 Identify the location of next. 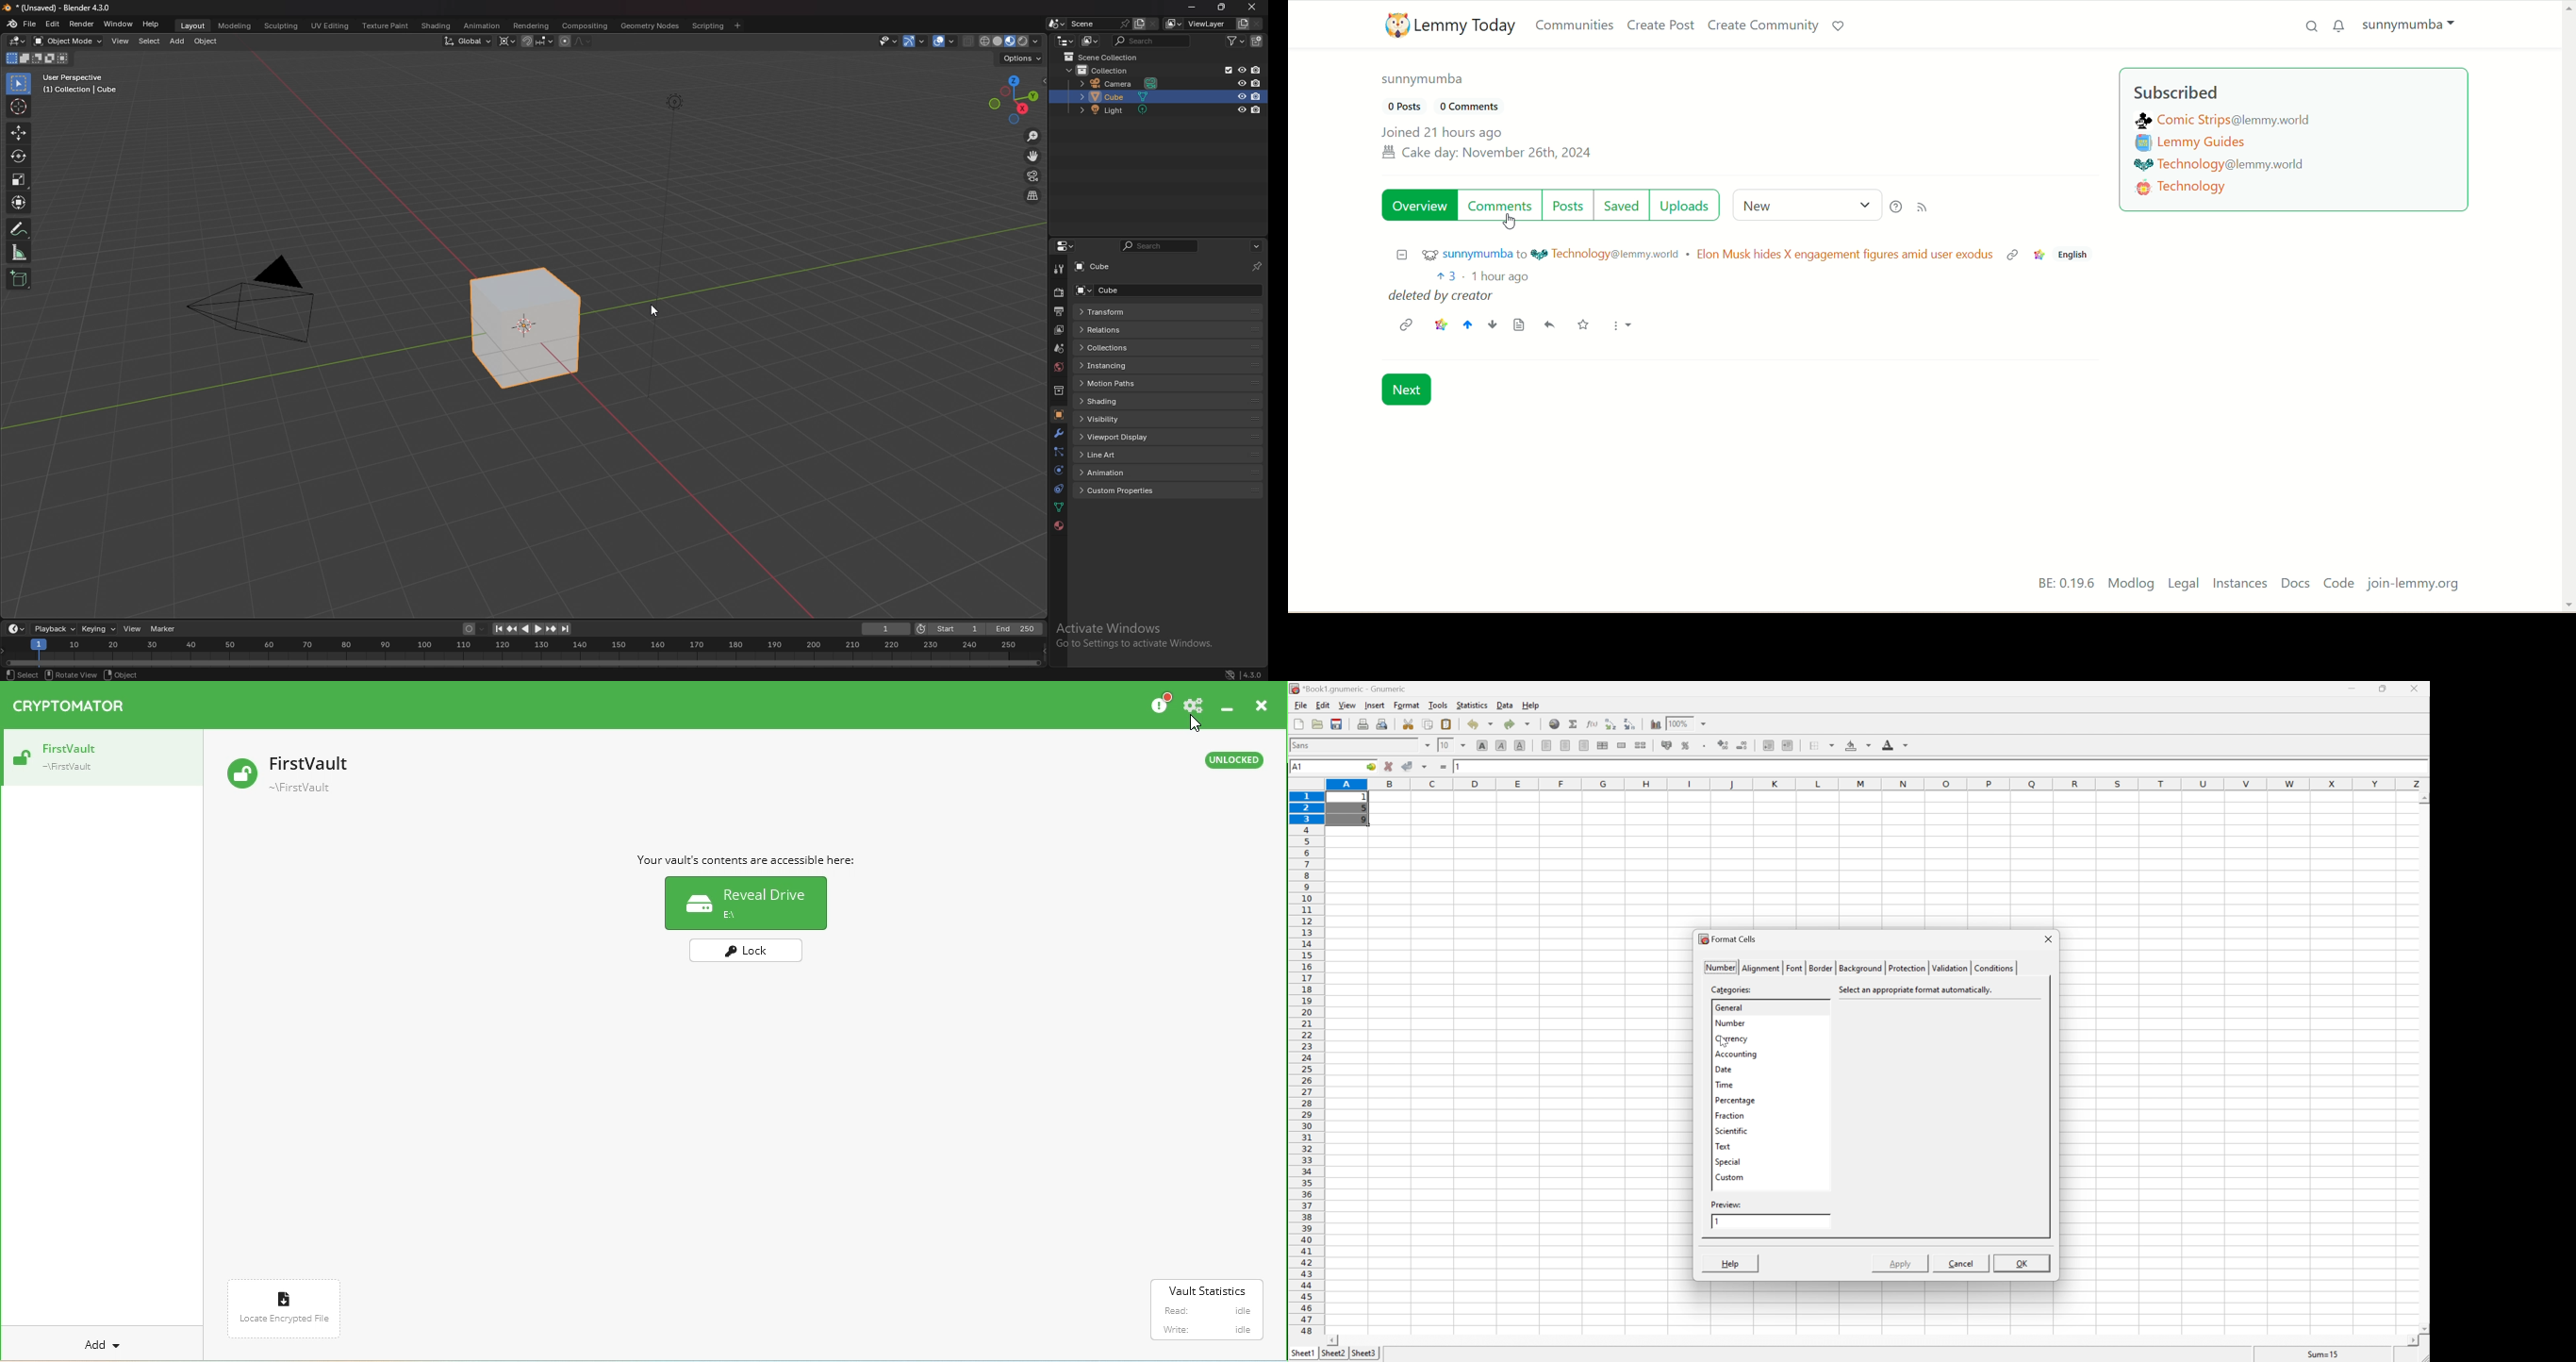
(1411, 391).